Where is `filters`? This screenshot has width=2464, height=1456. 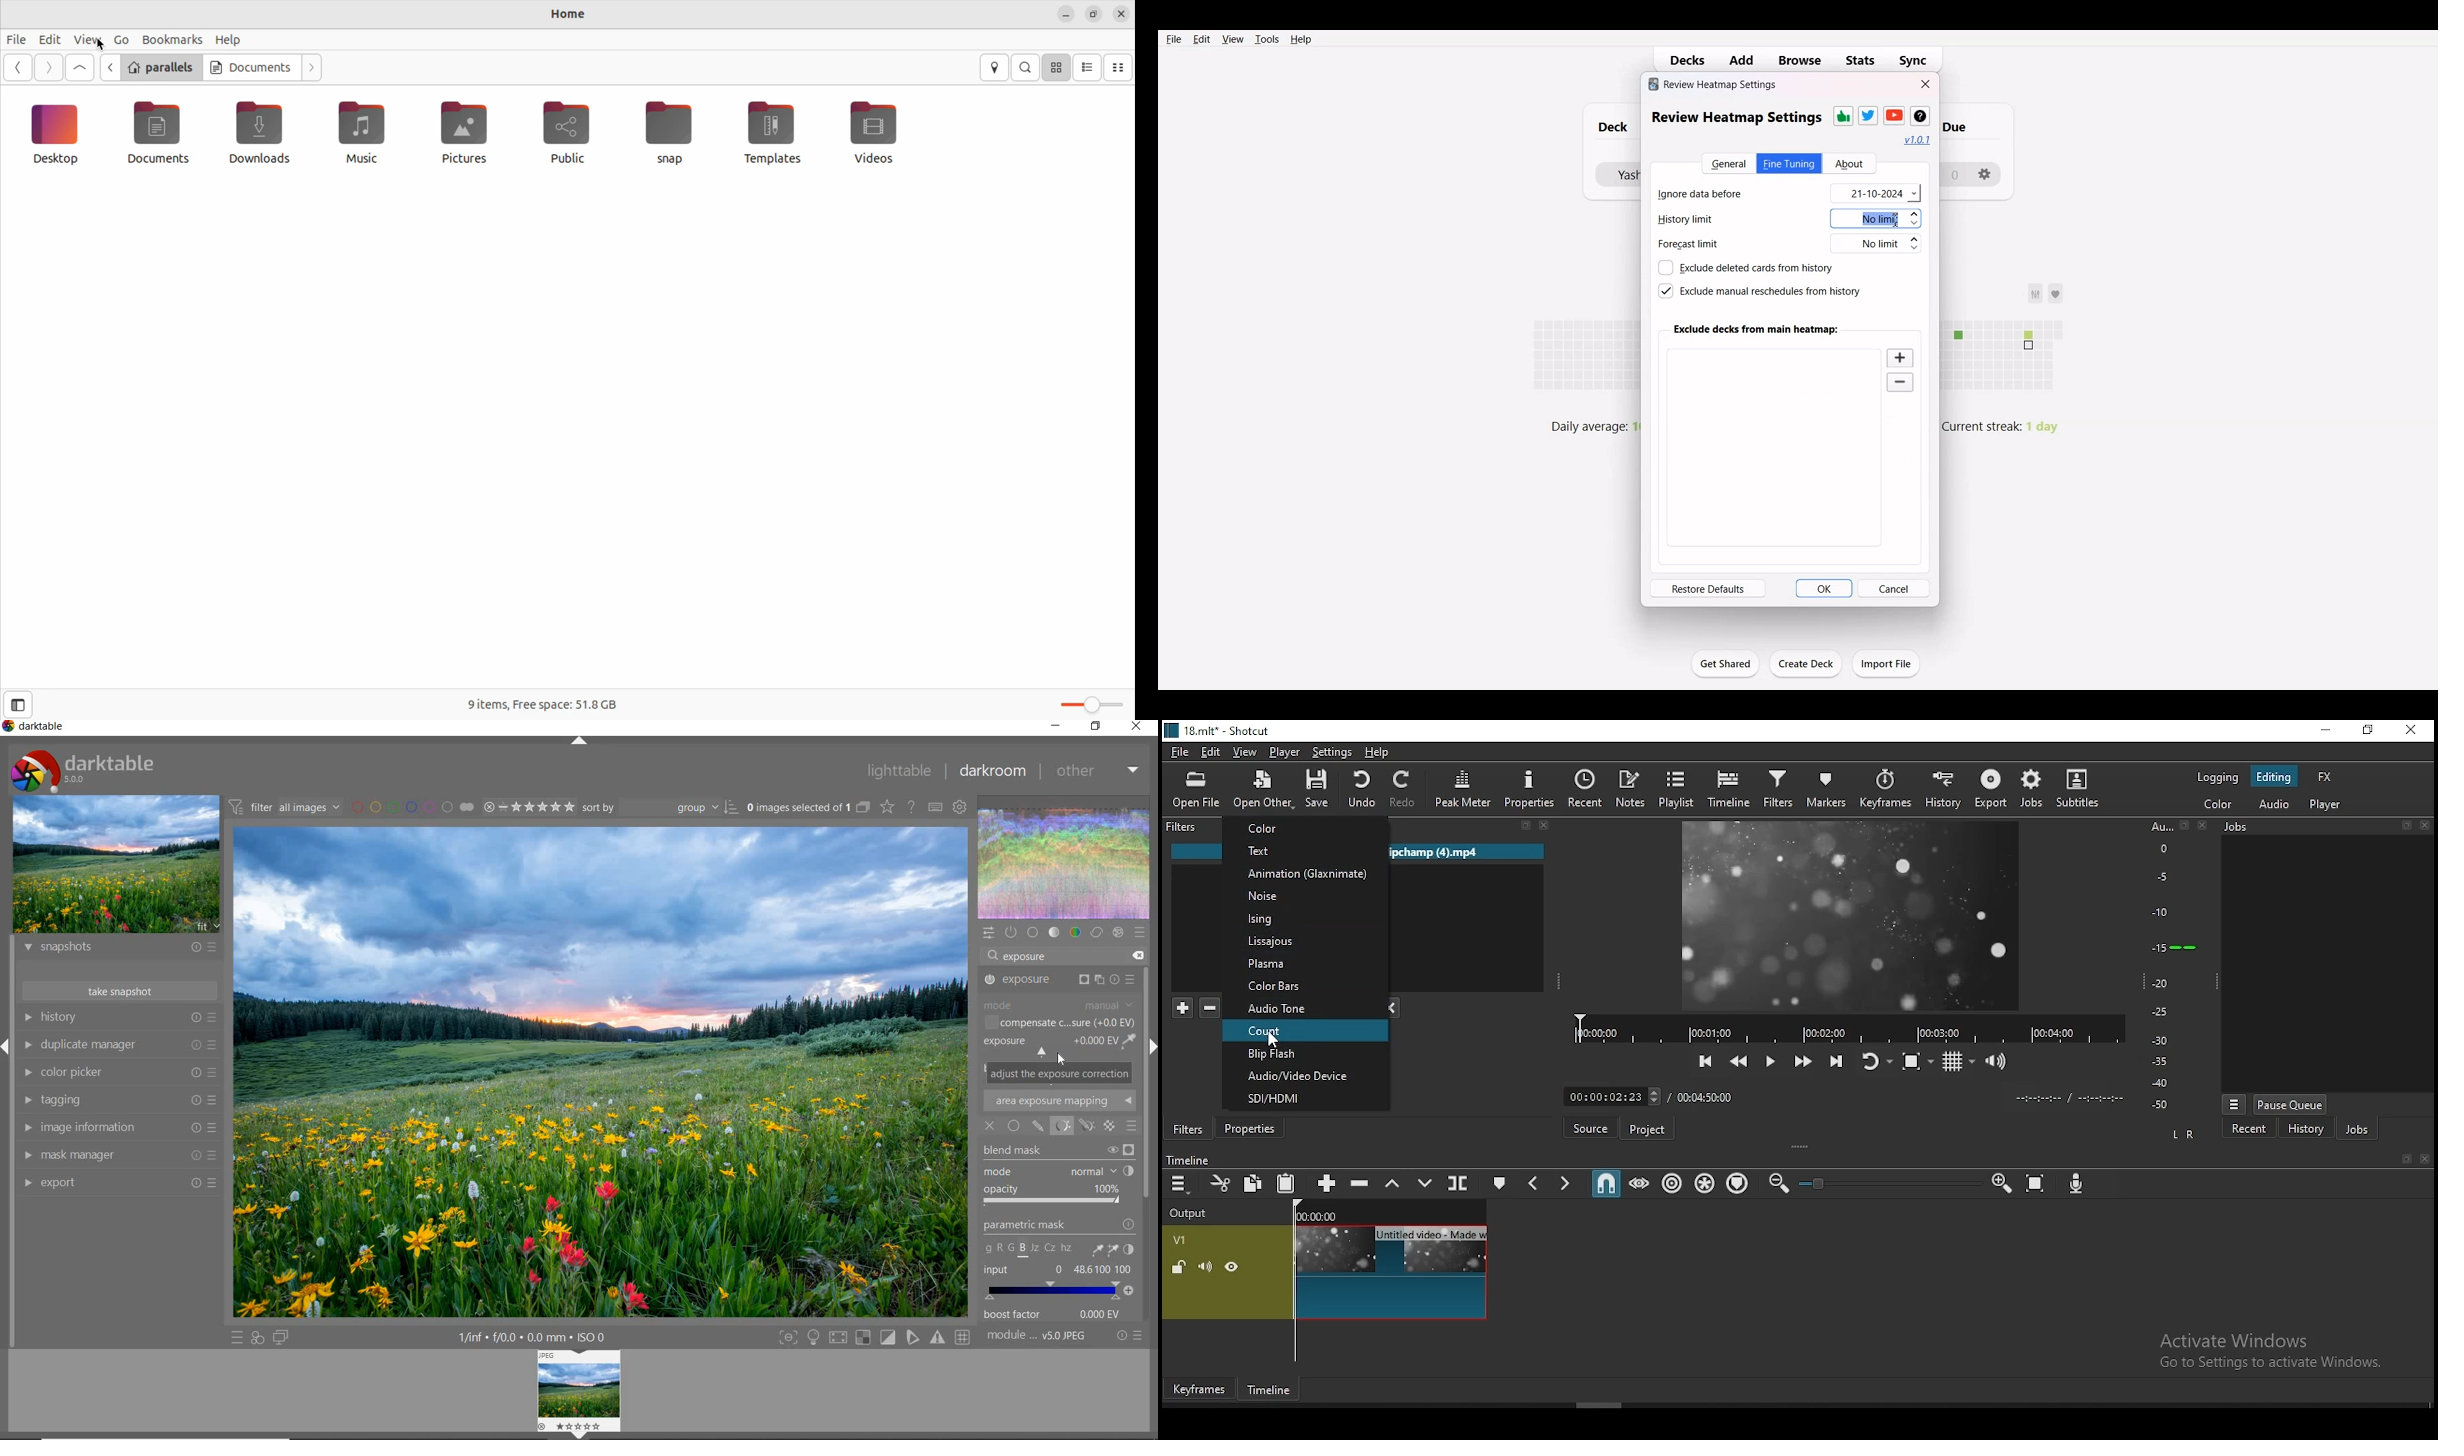
filters is located at coordinates (1776, 790).